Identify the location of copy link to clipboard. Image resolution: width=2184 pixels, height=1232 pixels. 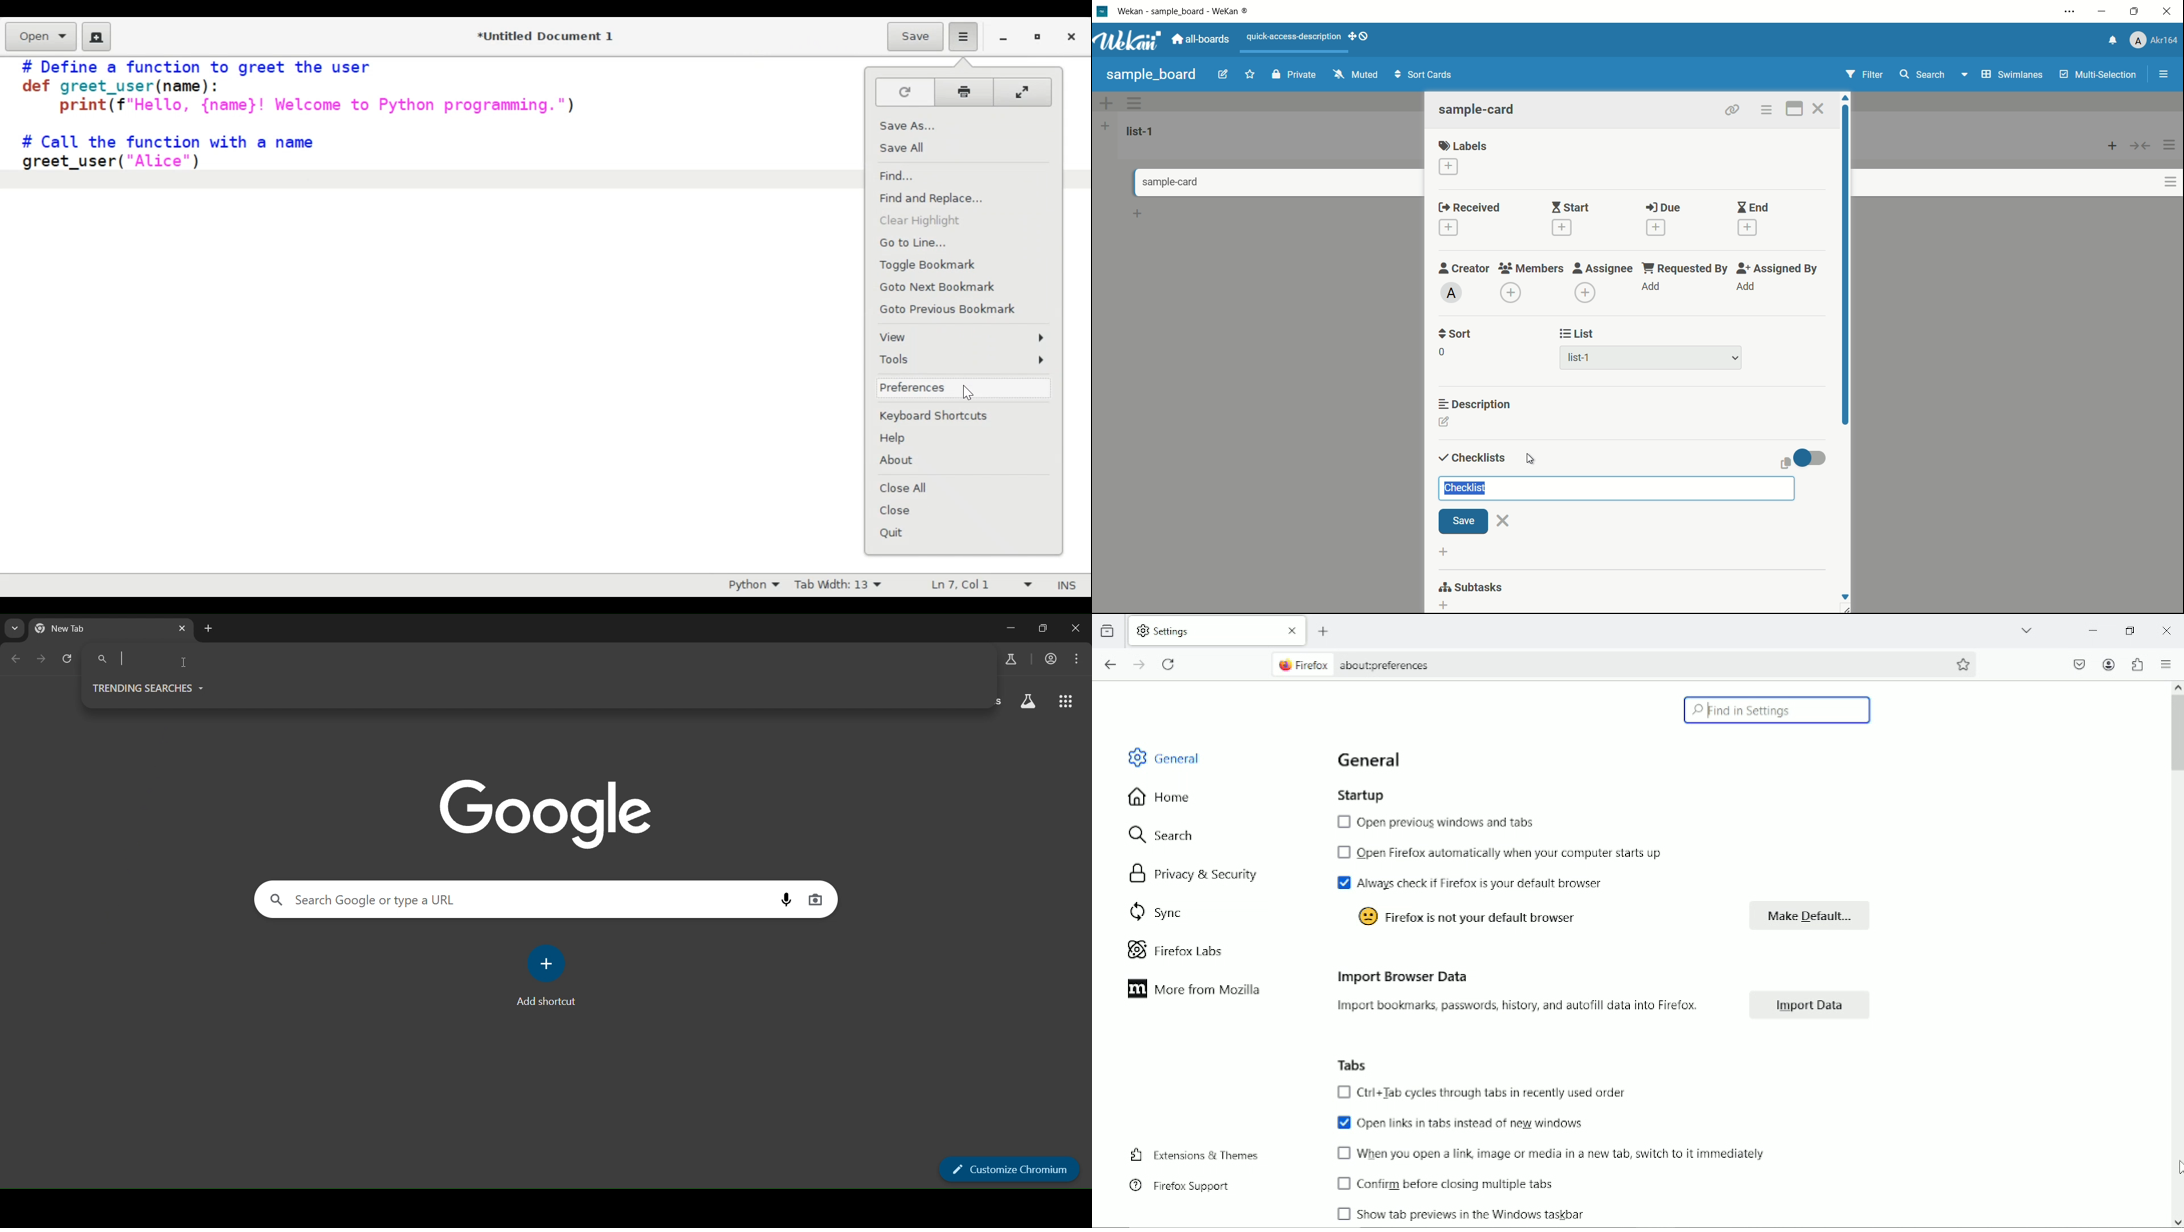
(1731, 110).